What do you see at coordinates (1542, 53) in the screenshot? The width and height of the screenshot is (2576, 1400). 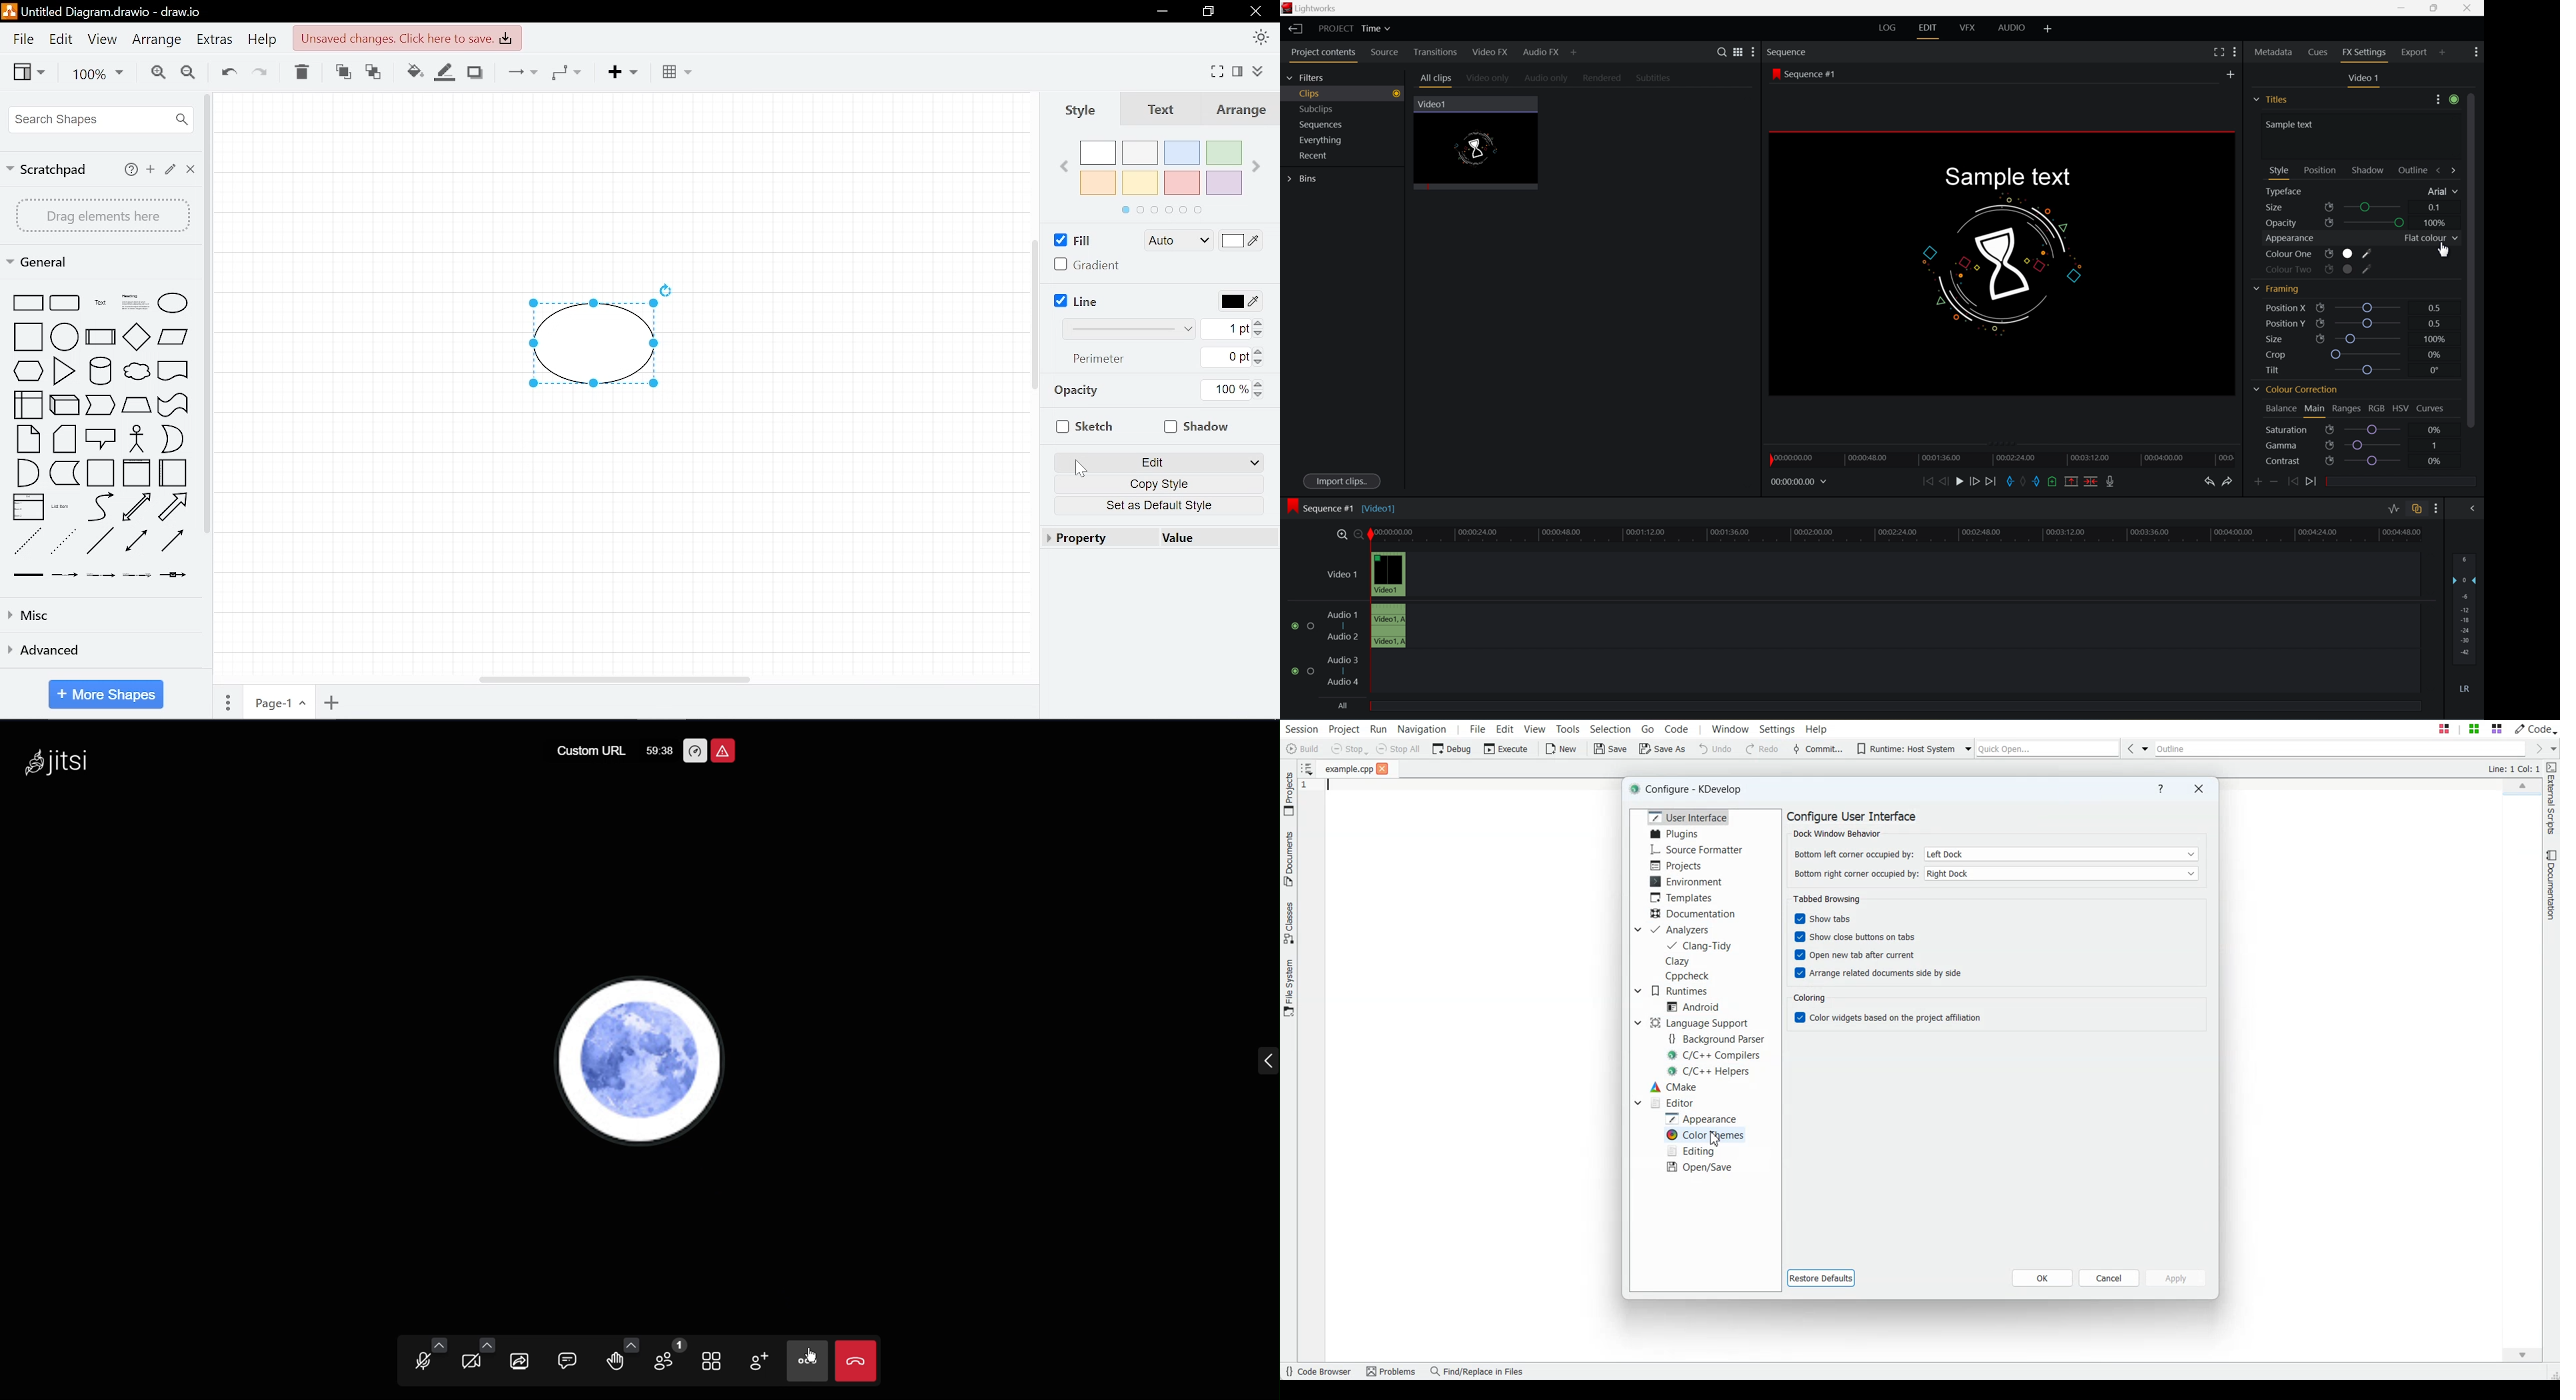 I see `Audio FX` at bounding box center [1542, 53].